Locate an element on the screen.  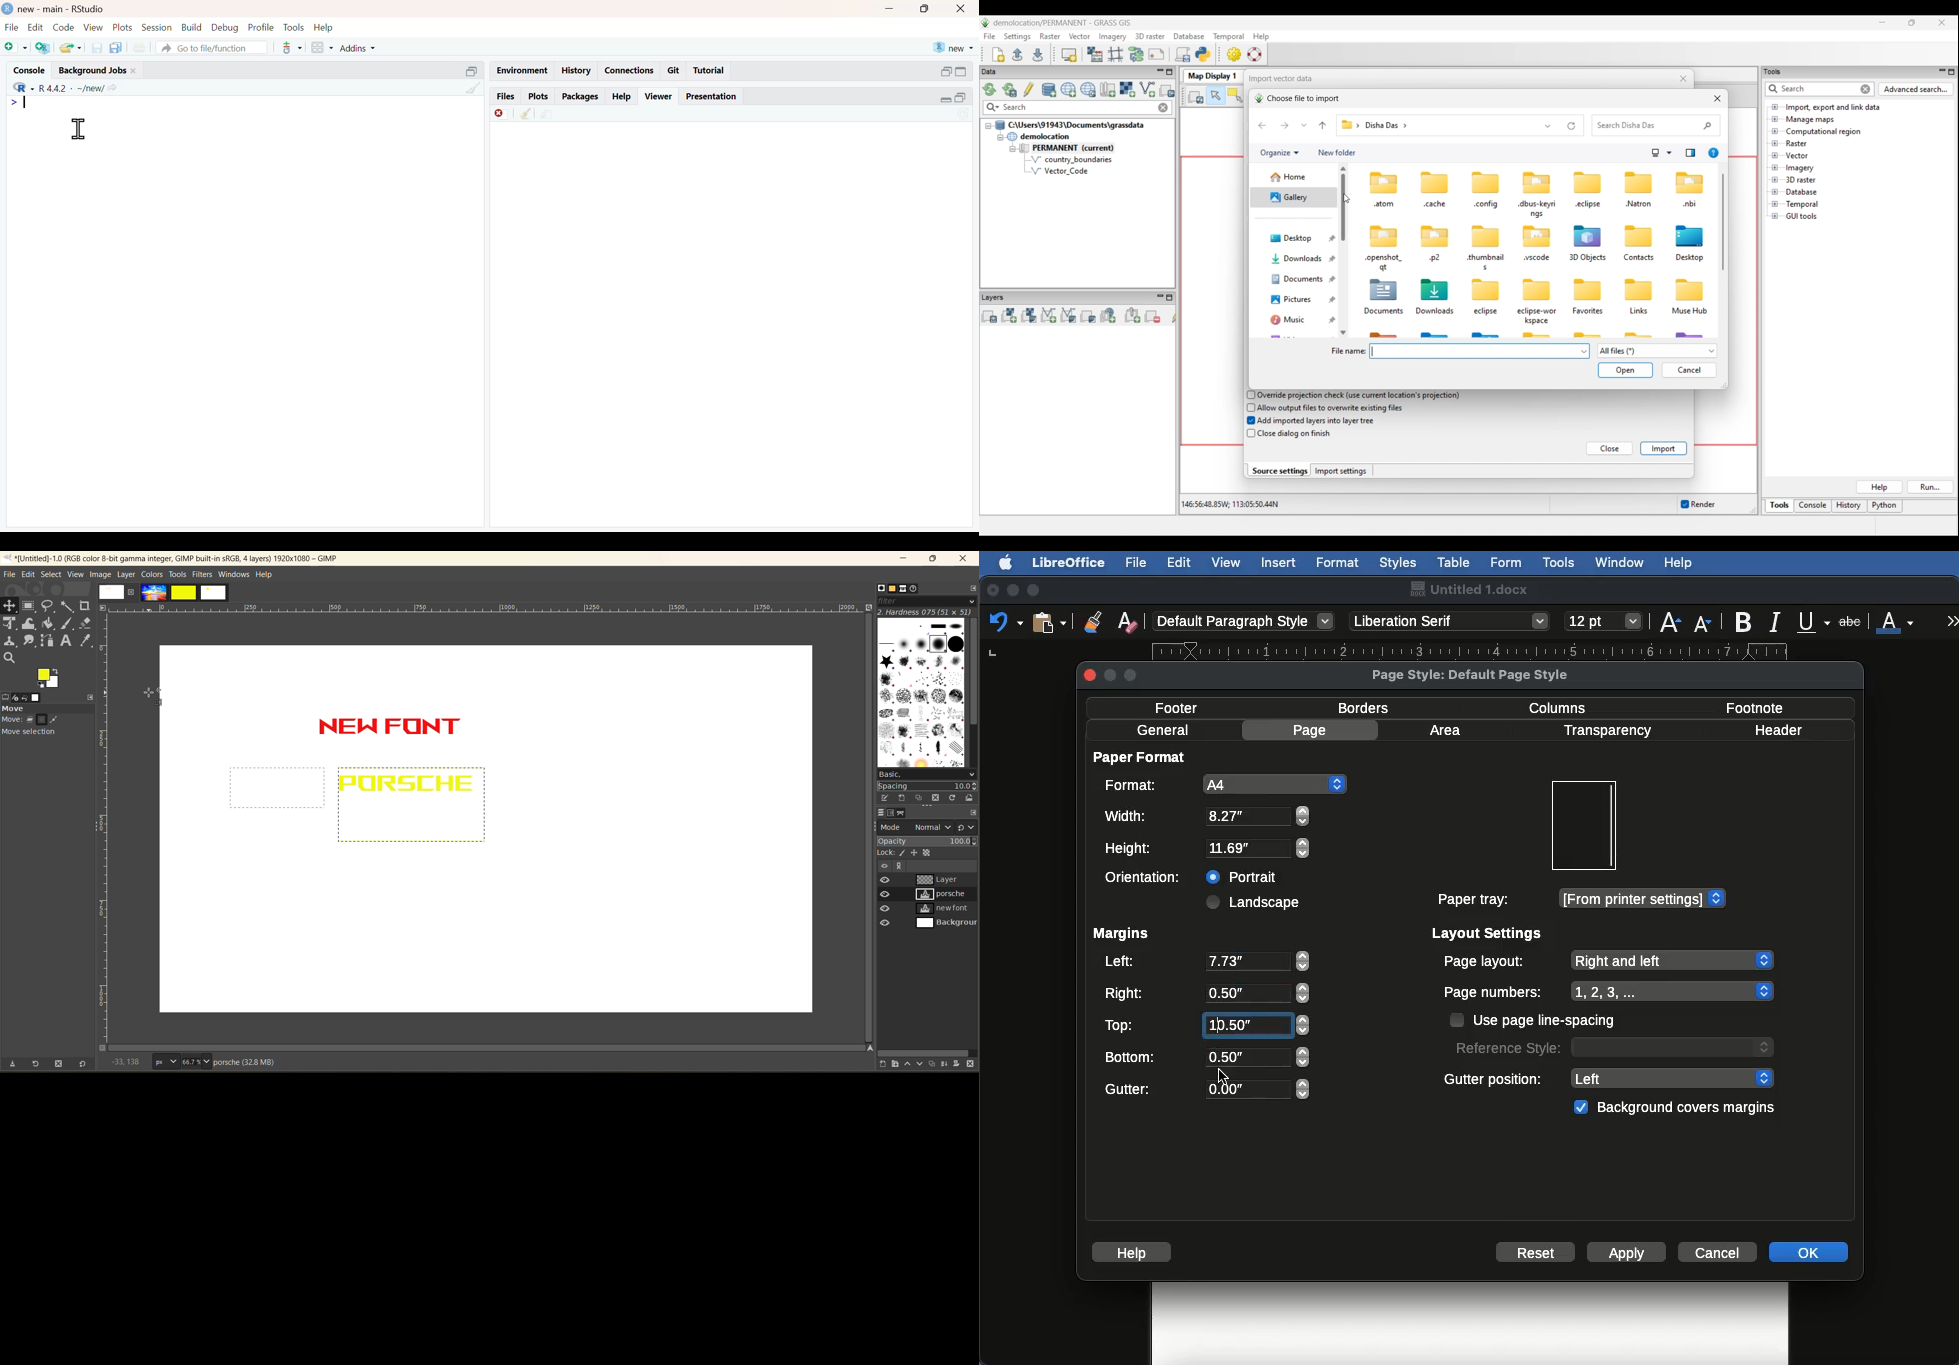
Height is located at coordinates (1208, 849).